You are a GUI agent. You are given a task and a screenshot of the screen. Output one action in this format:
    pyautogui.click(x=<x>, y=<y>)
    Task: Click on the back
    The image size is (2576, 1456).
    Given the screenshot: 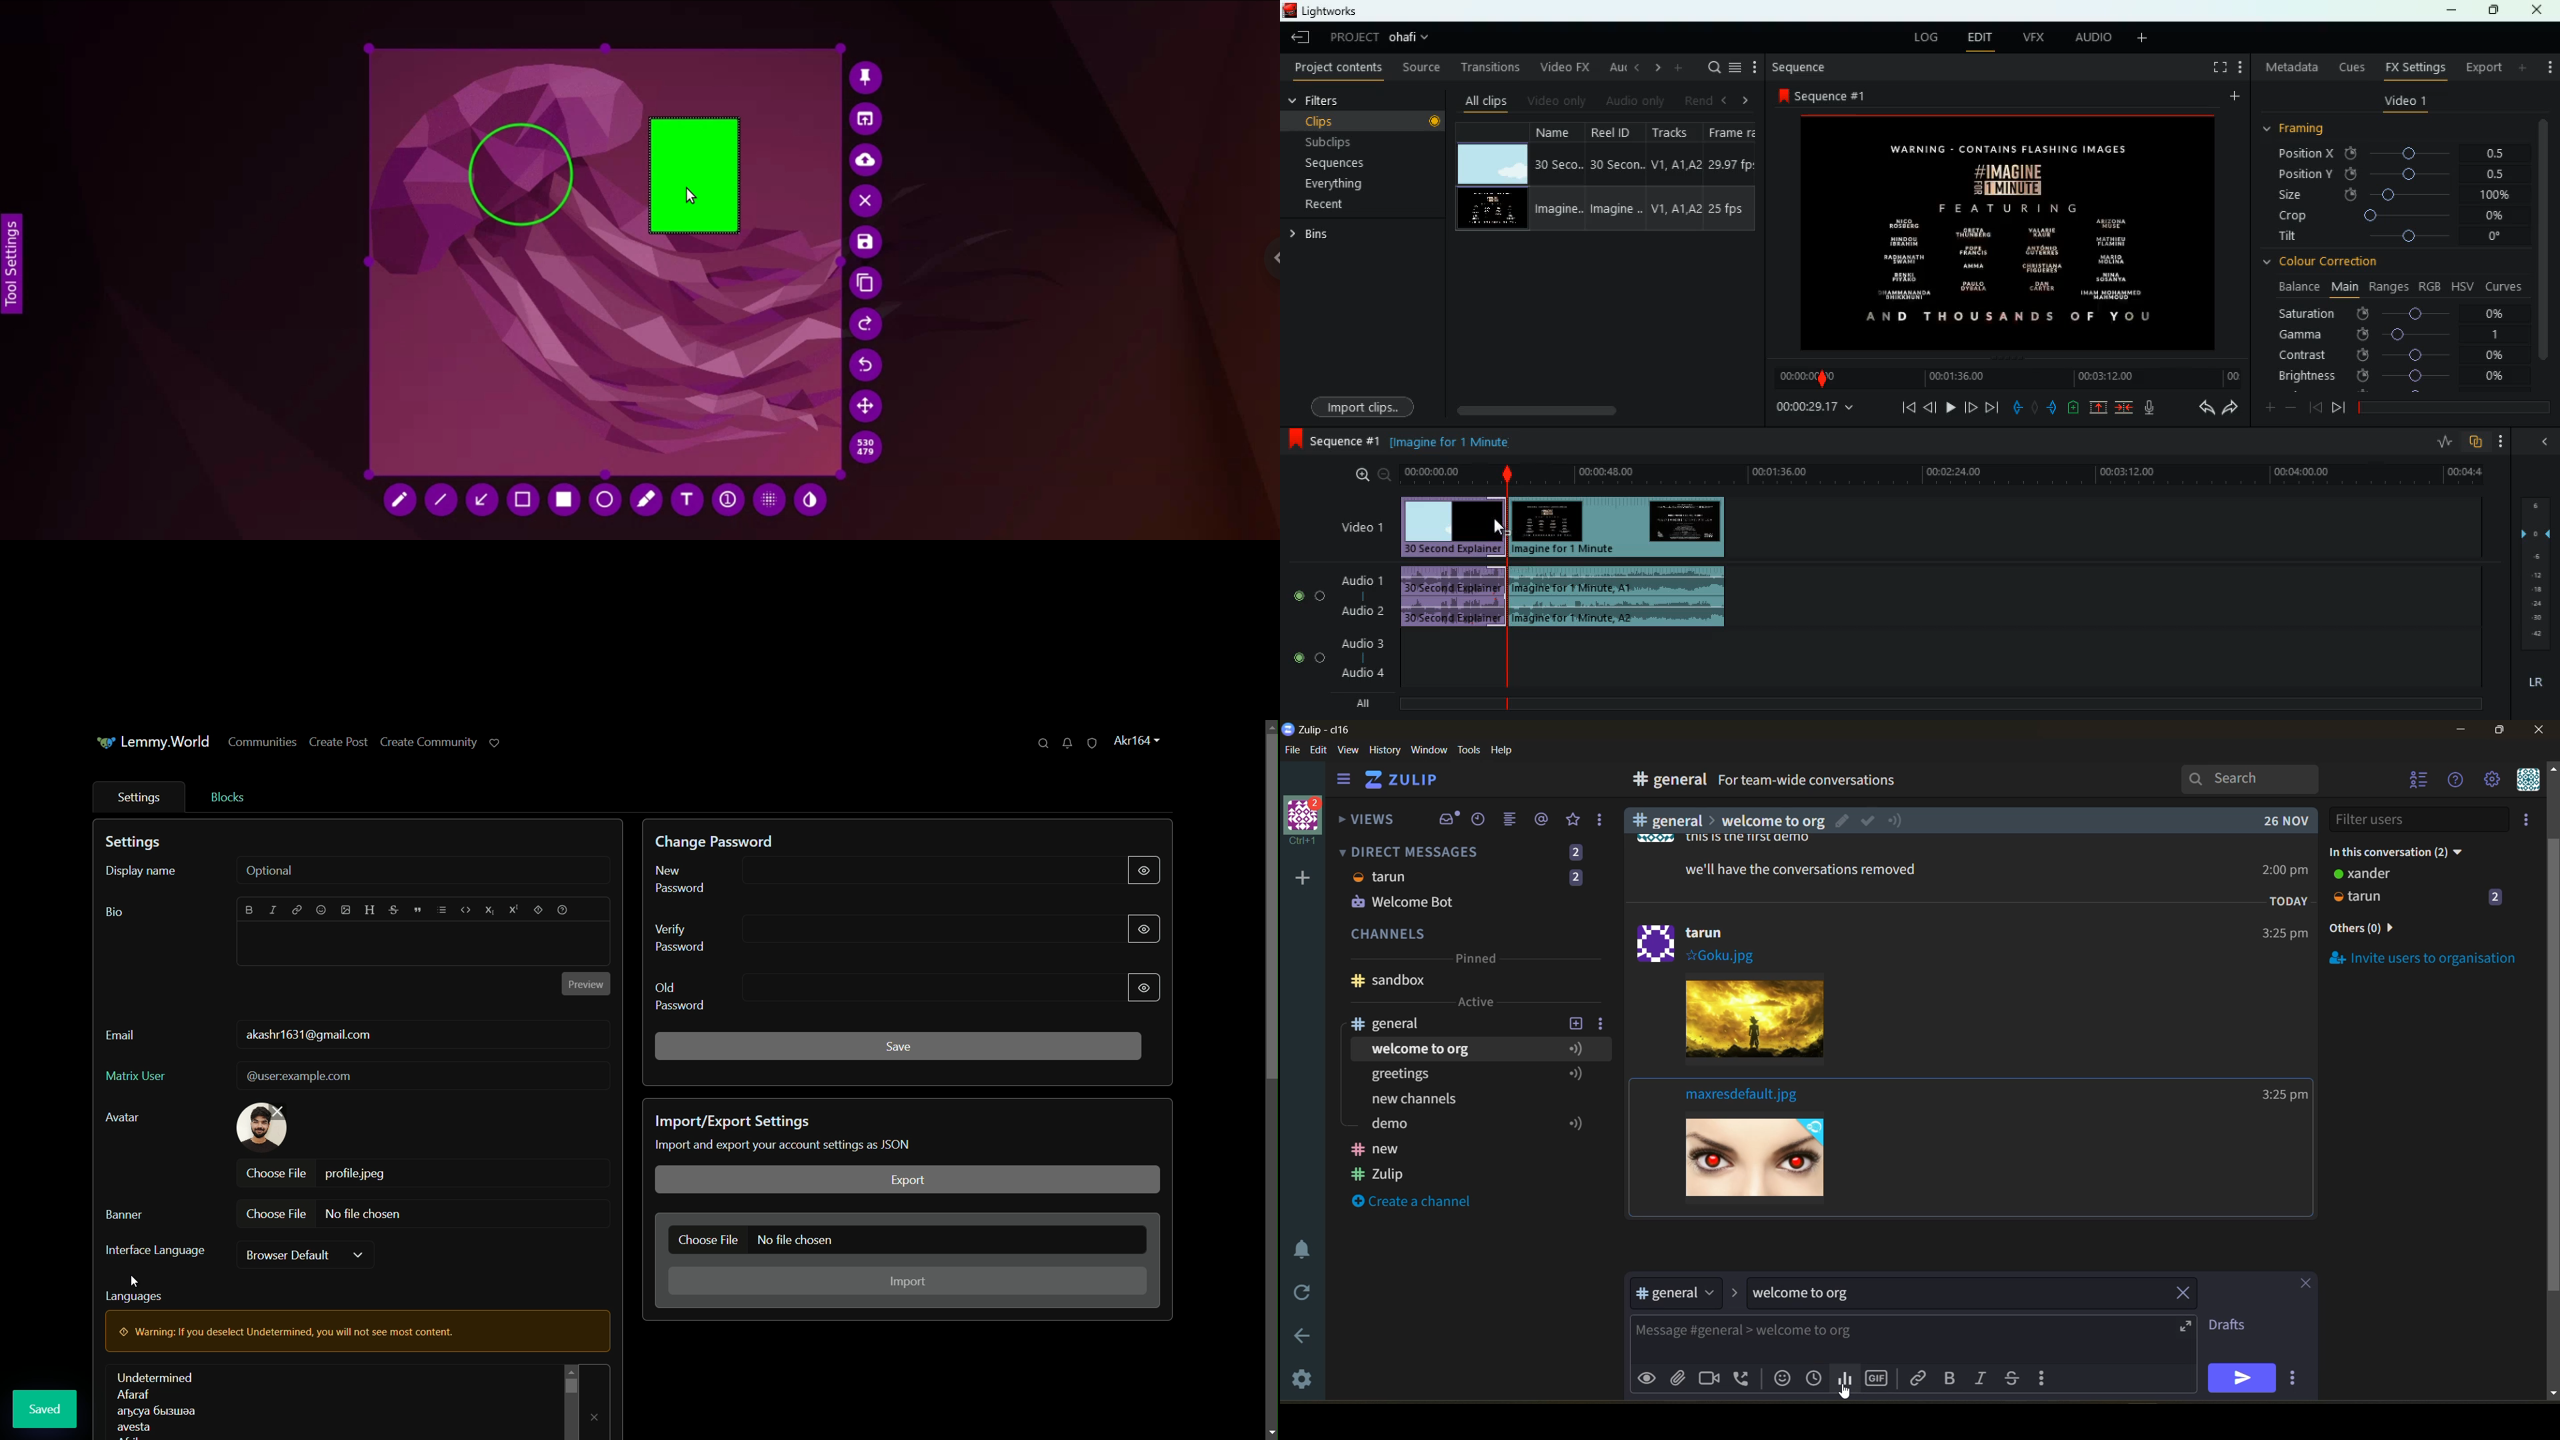 What is the action you would take?
    pyautogui.click(x=2202, y=409)
    